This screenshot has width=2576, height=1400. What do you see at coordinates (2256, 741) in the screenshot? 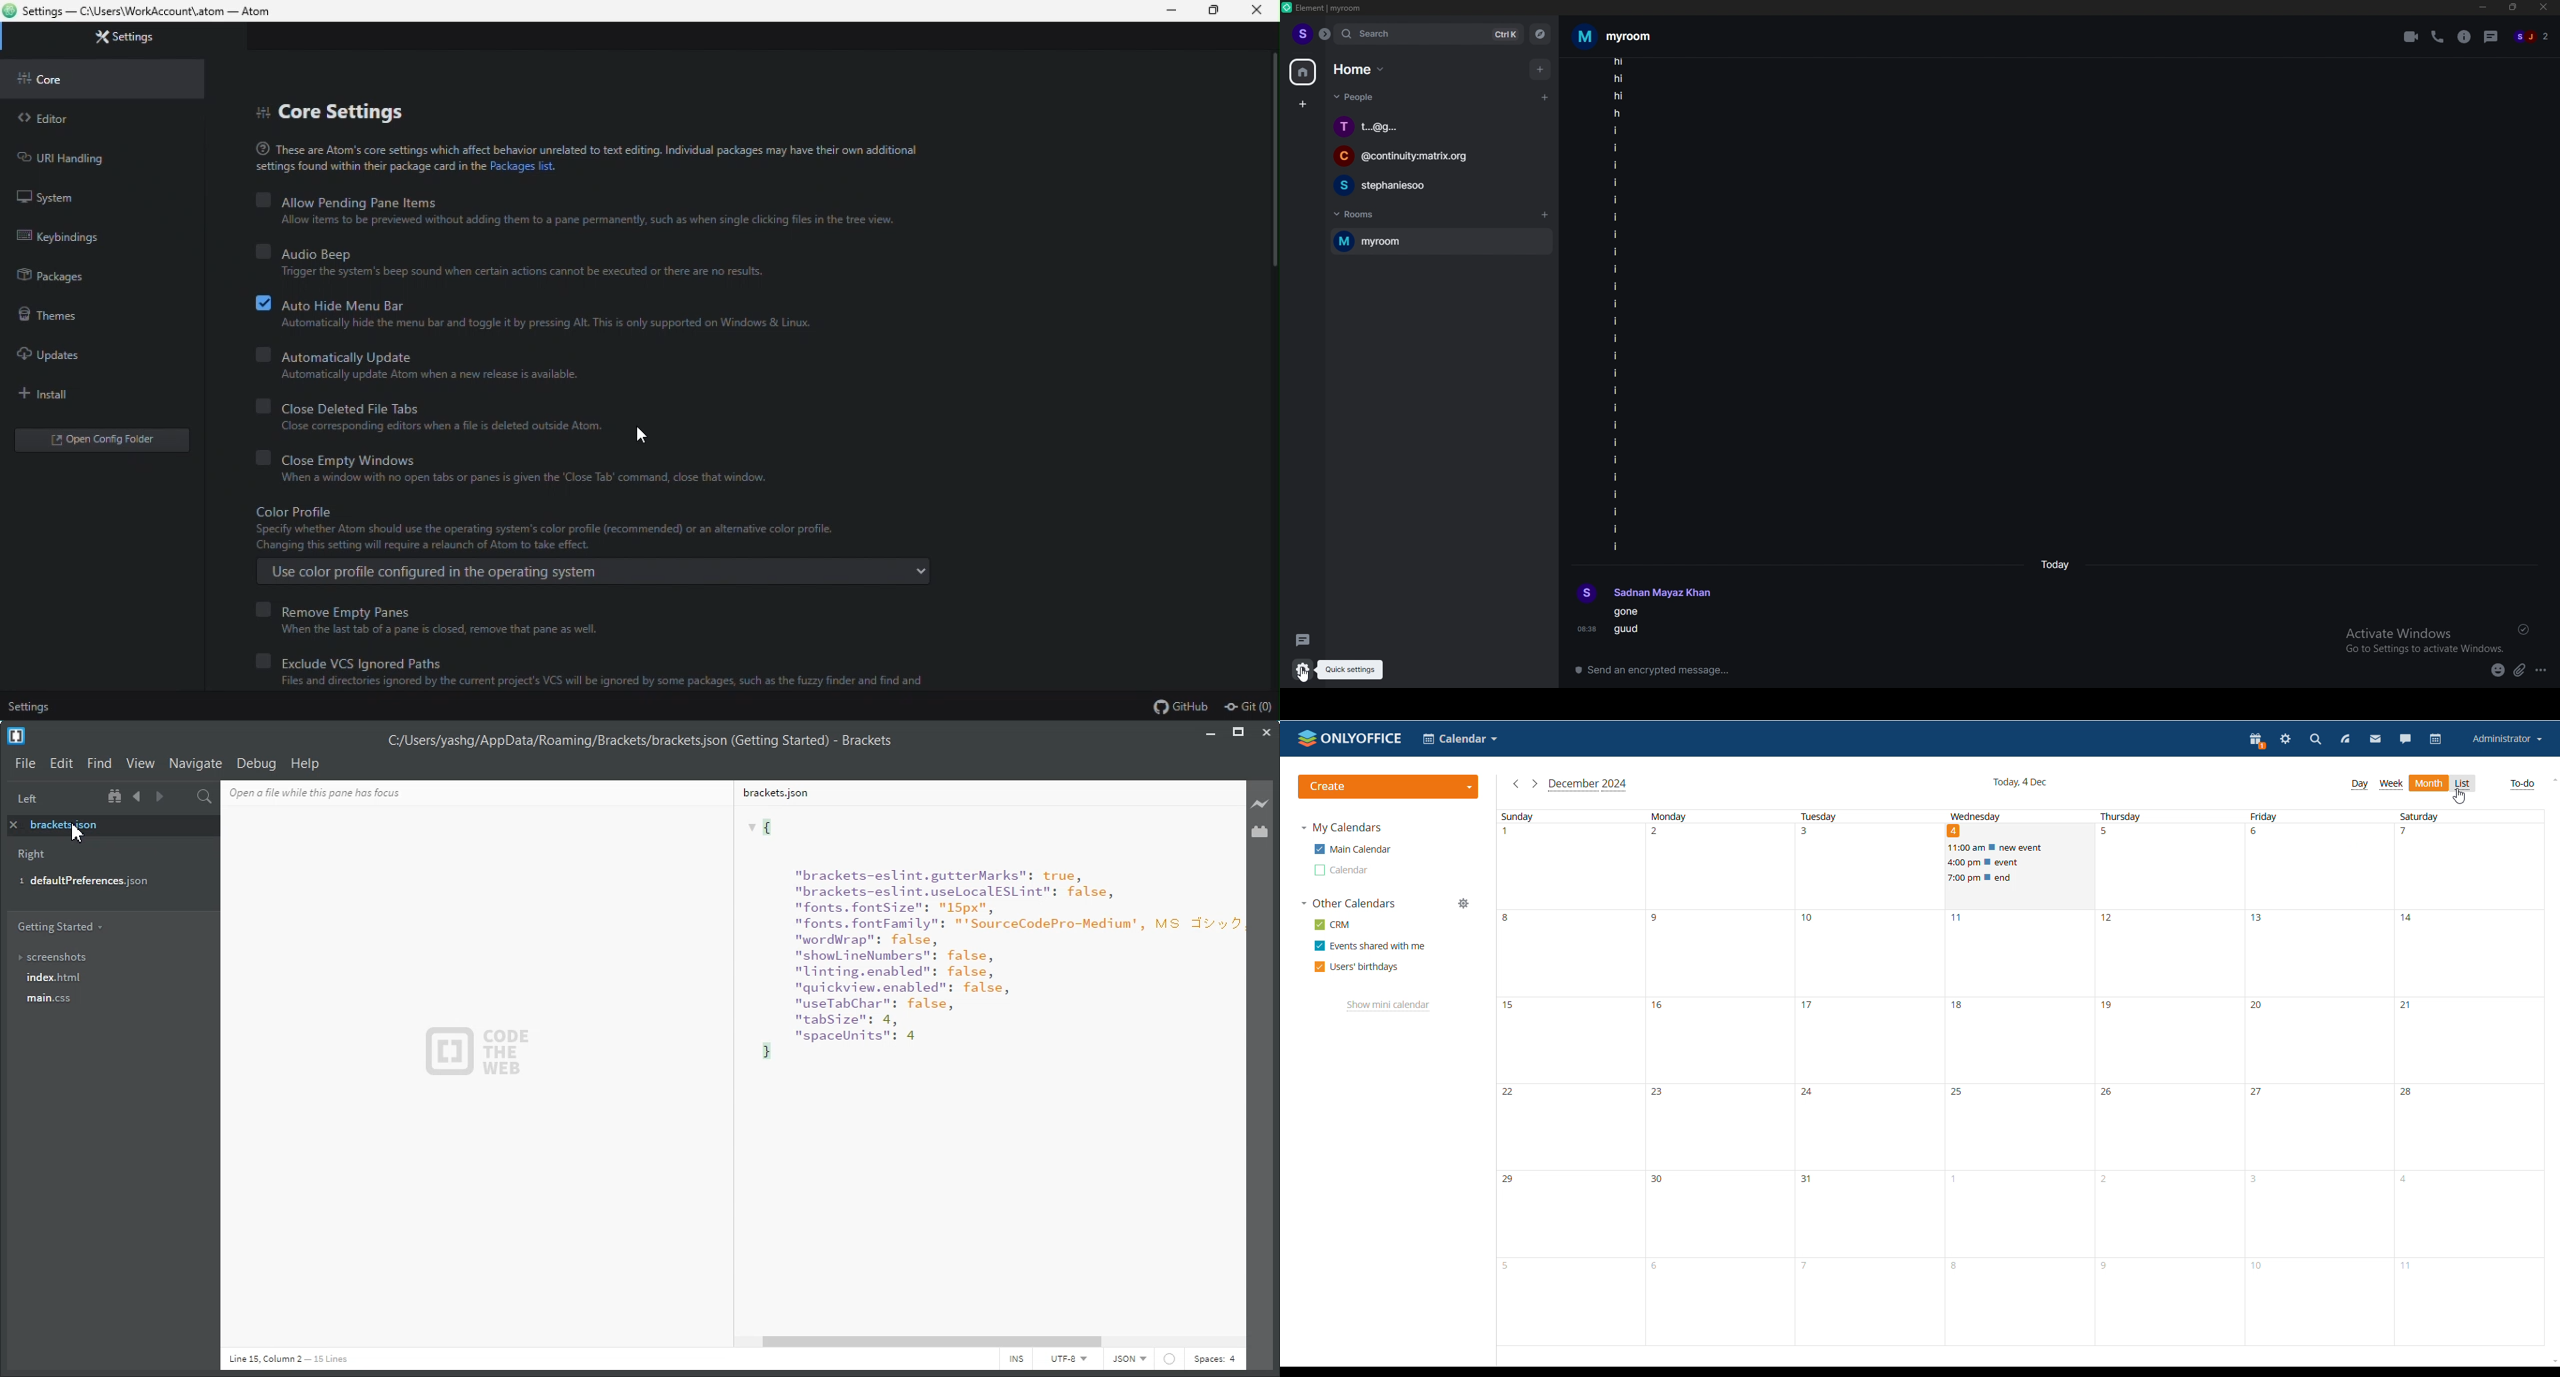
I see `present` at bounding box center [2256, 741].